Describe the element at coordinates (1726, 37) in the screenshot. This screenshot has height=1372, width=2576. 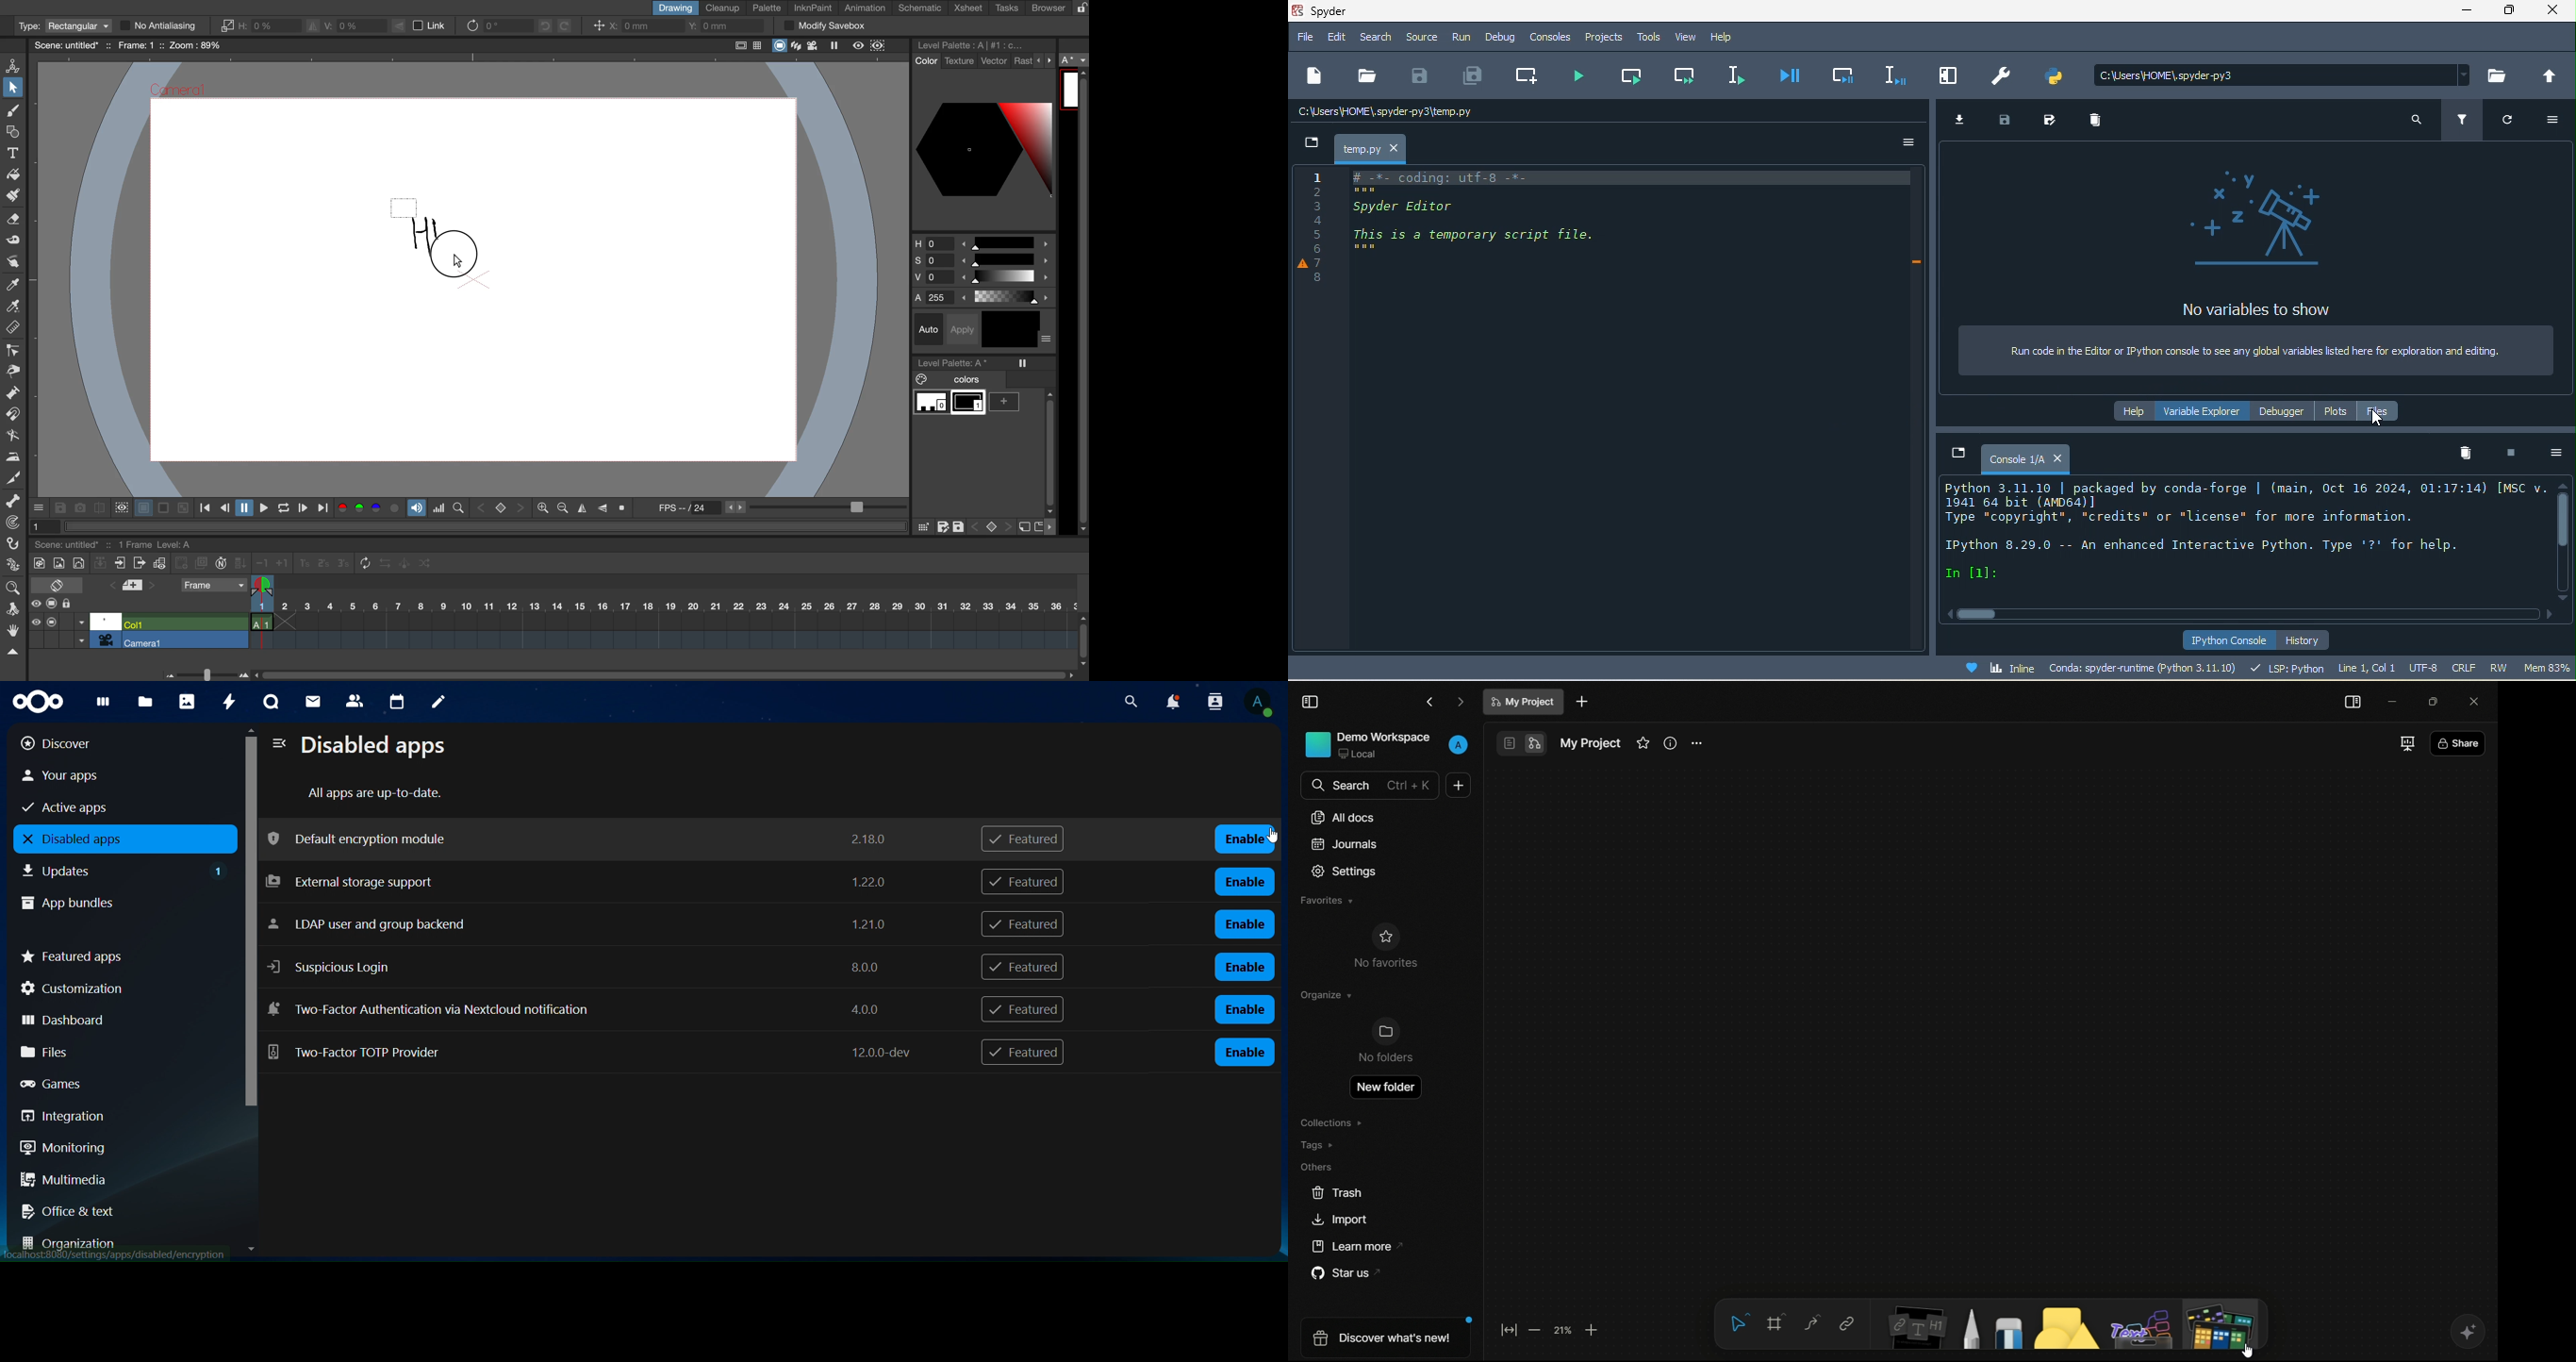
I see `help` at that location.